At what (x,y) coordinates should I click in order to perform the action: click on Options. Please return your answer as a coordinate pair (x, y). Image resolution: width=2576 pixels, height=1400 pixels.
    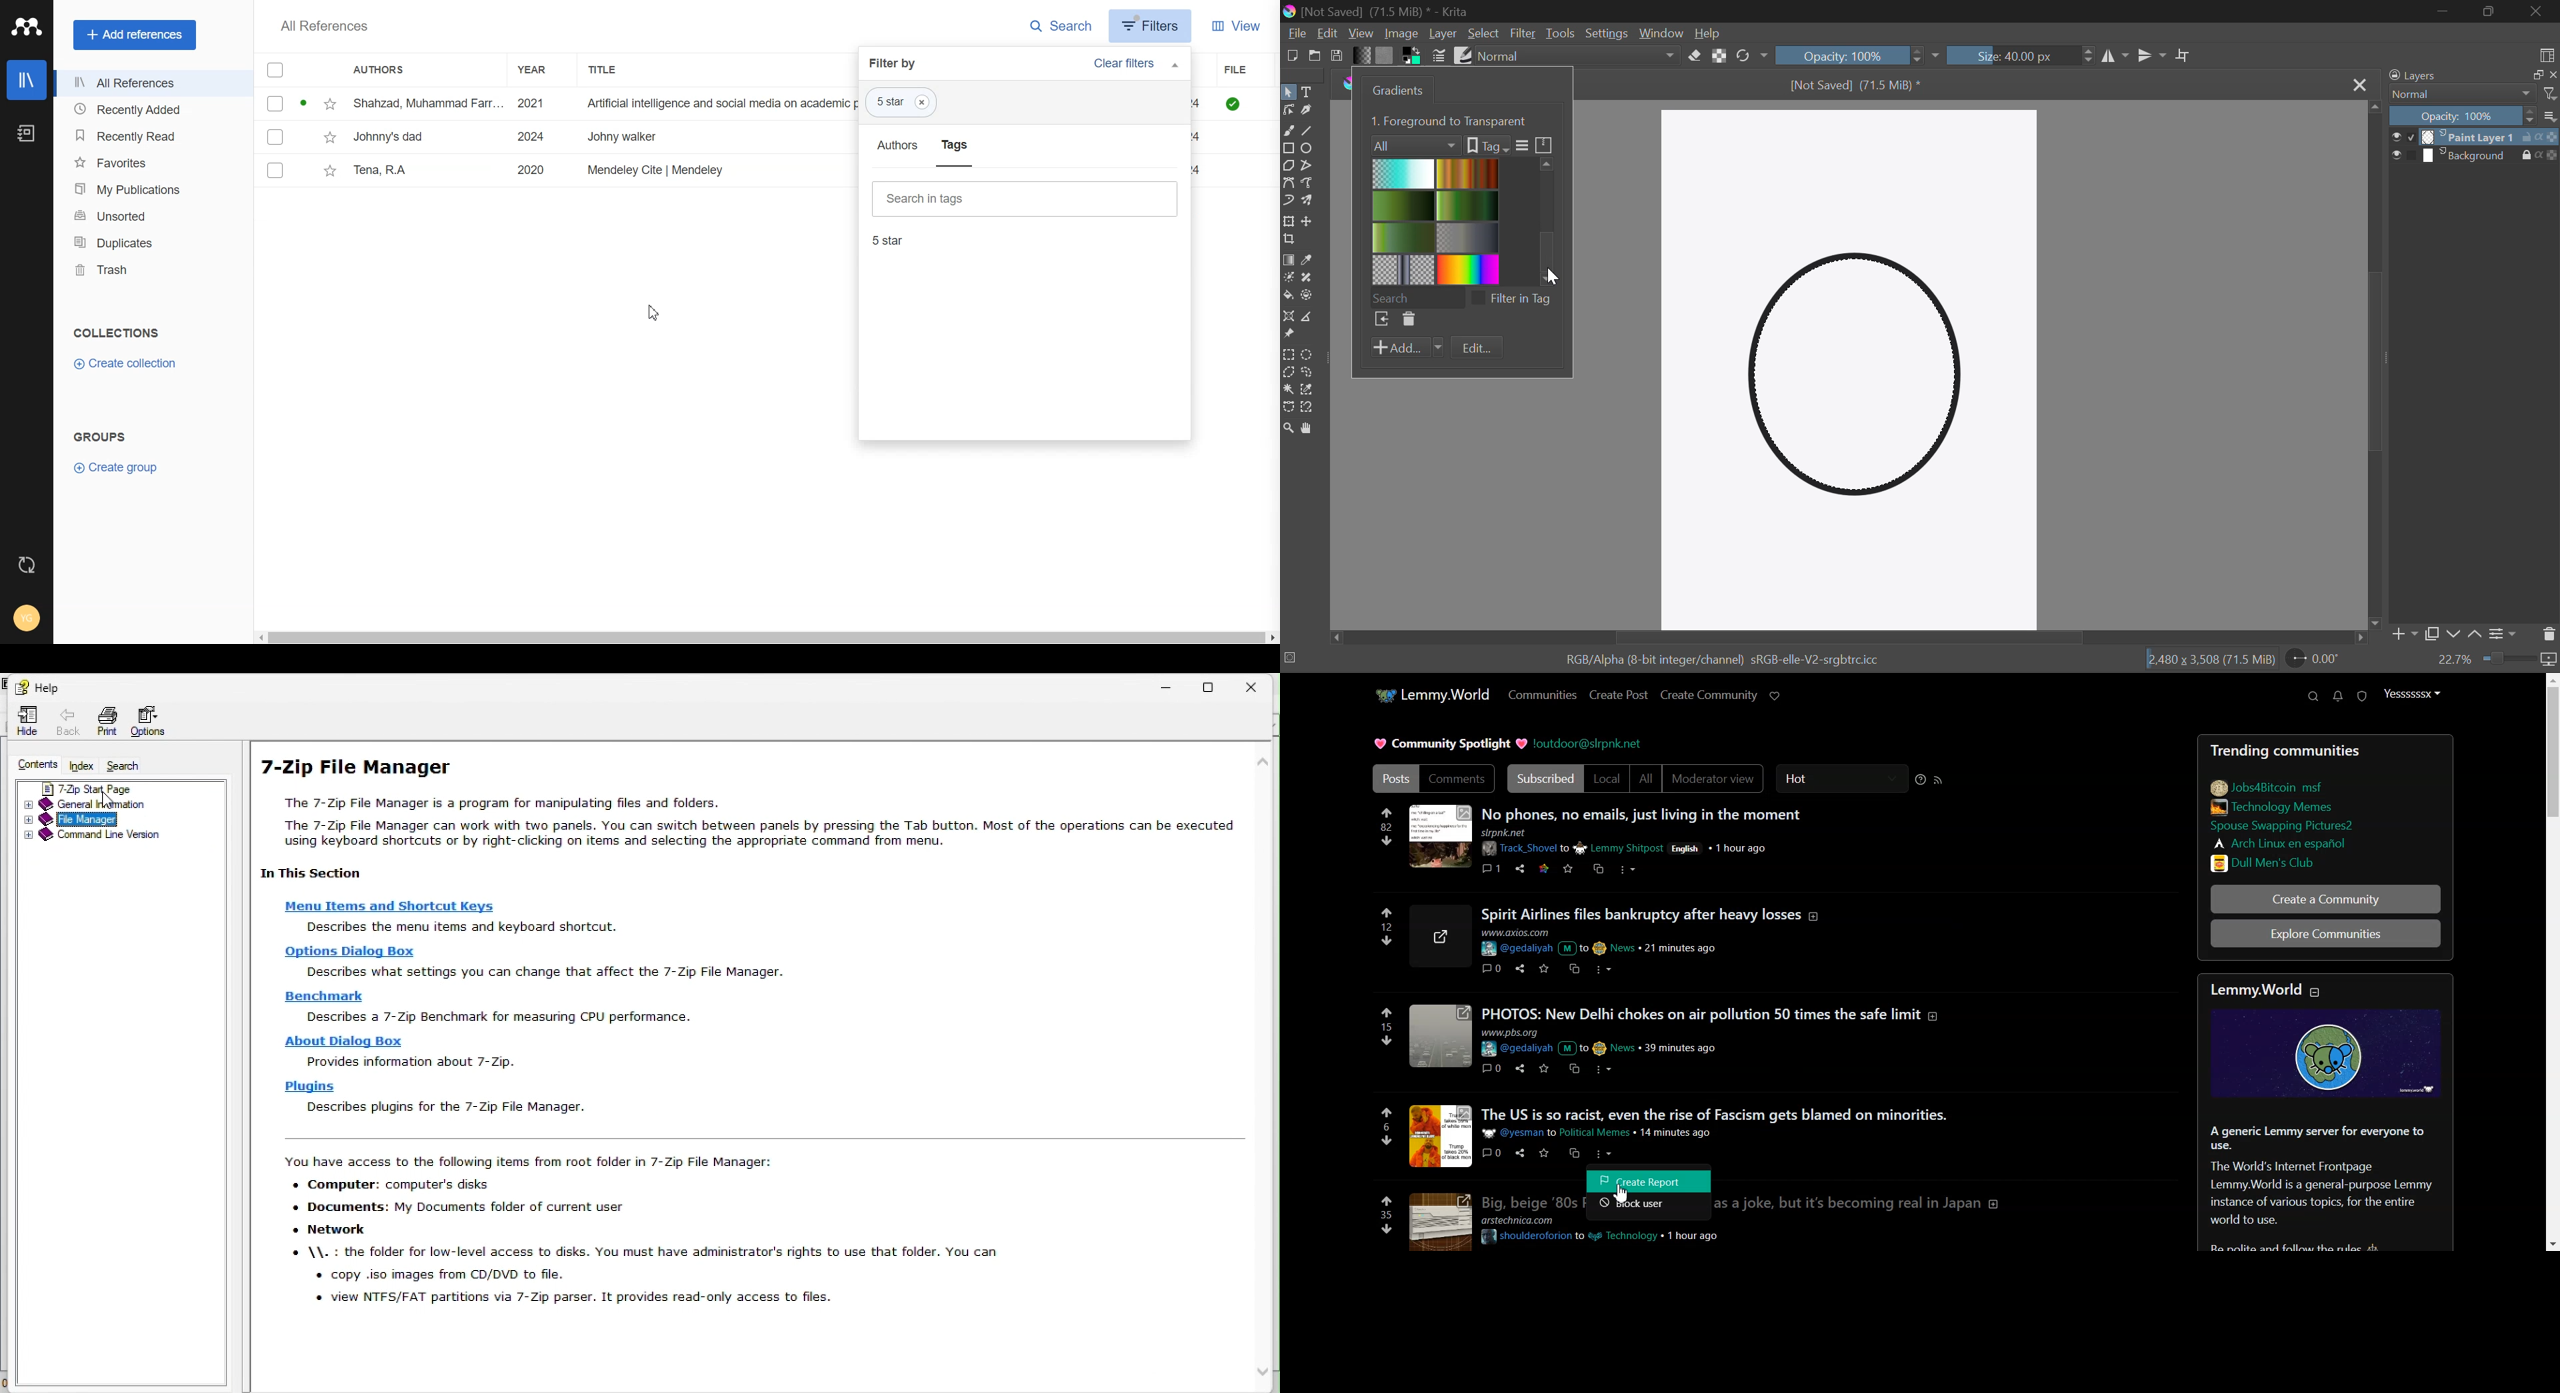
    Looking at the image, I should click on (154, 721).